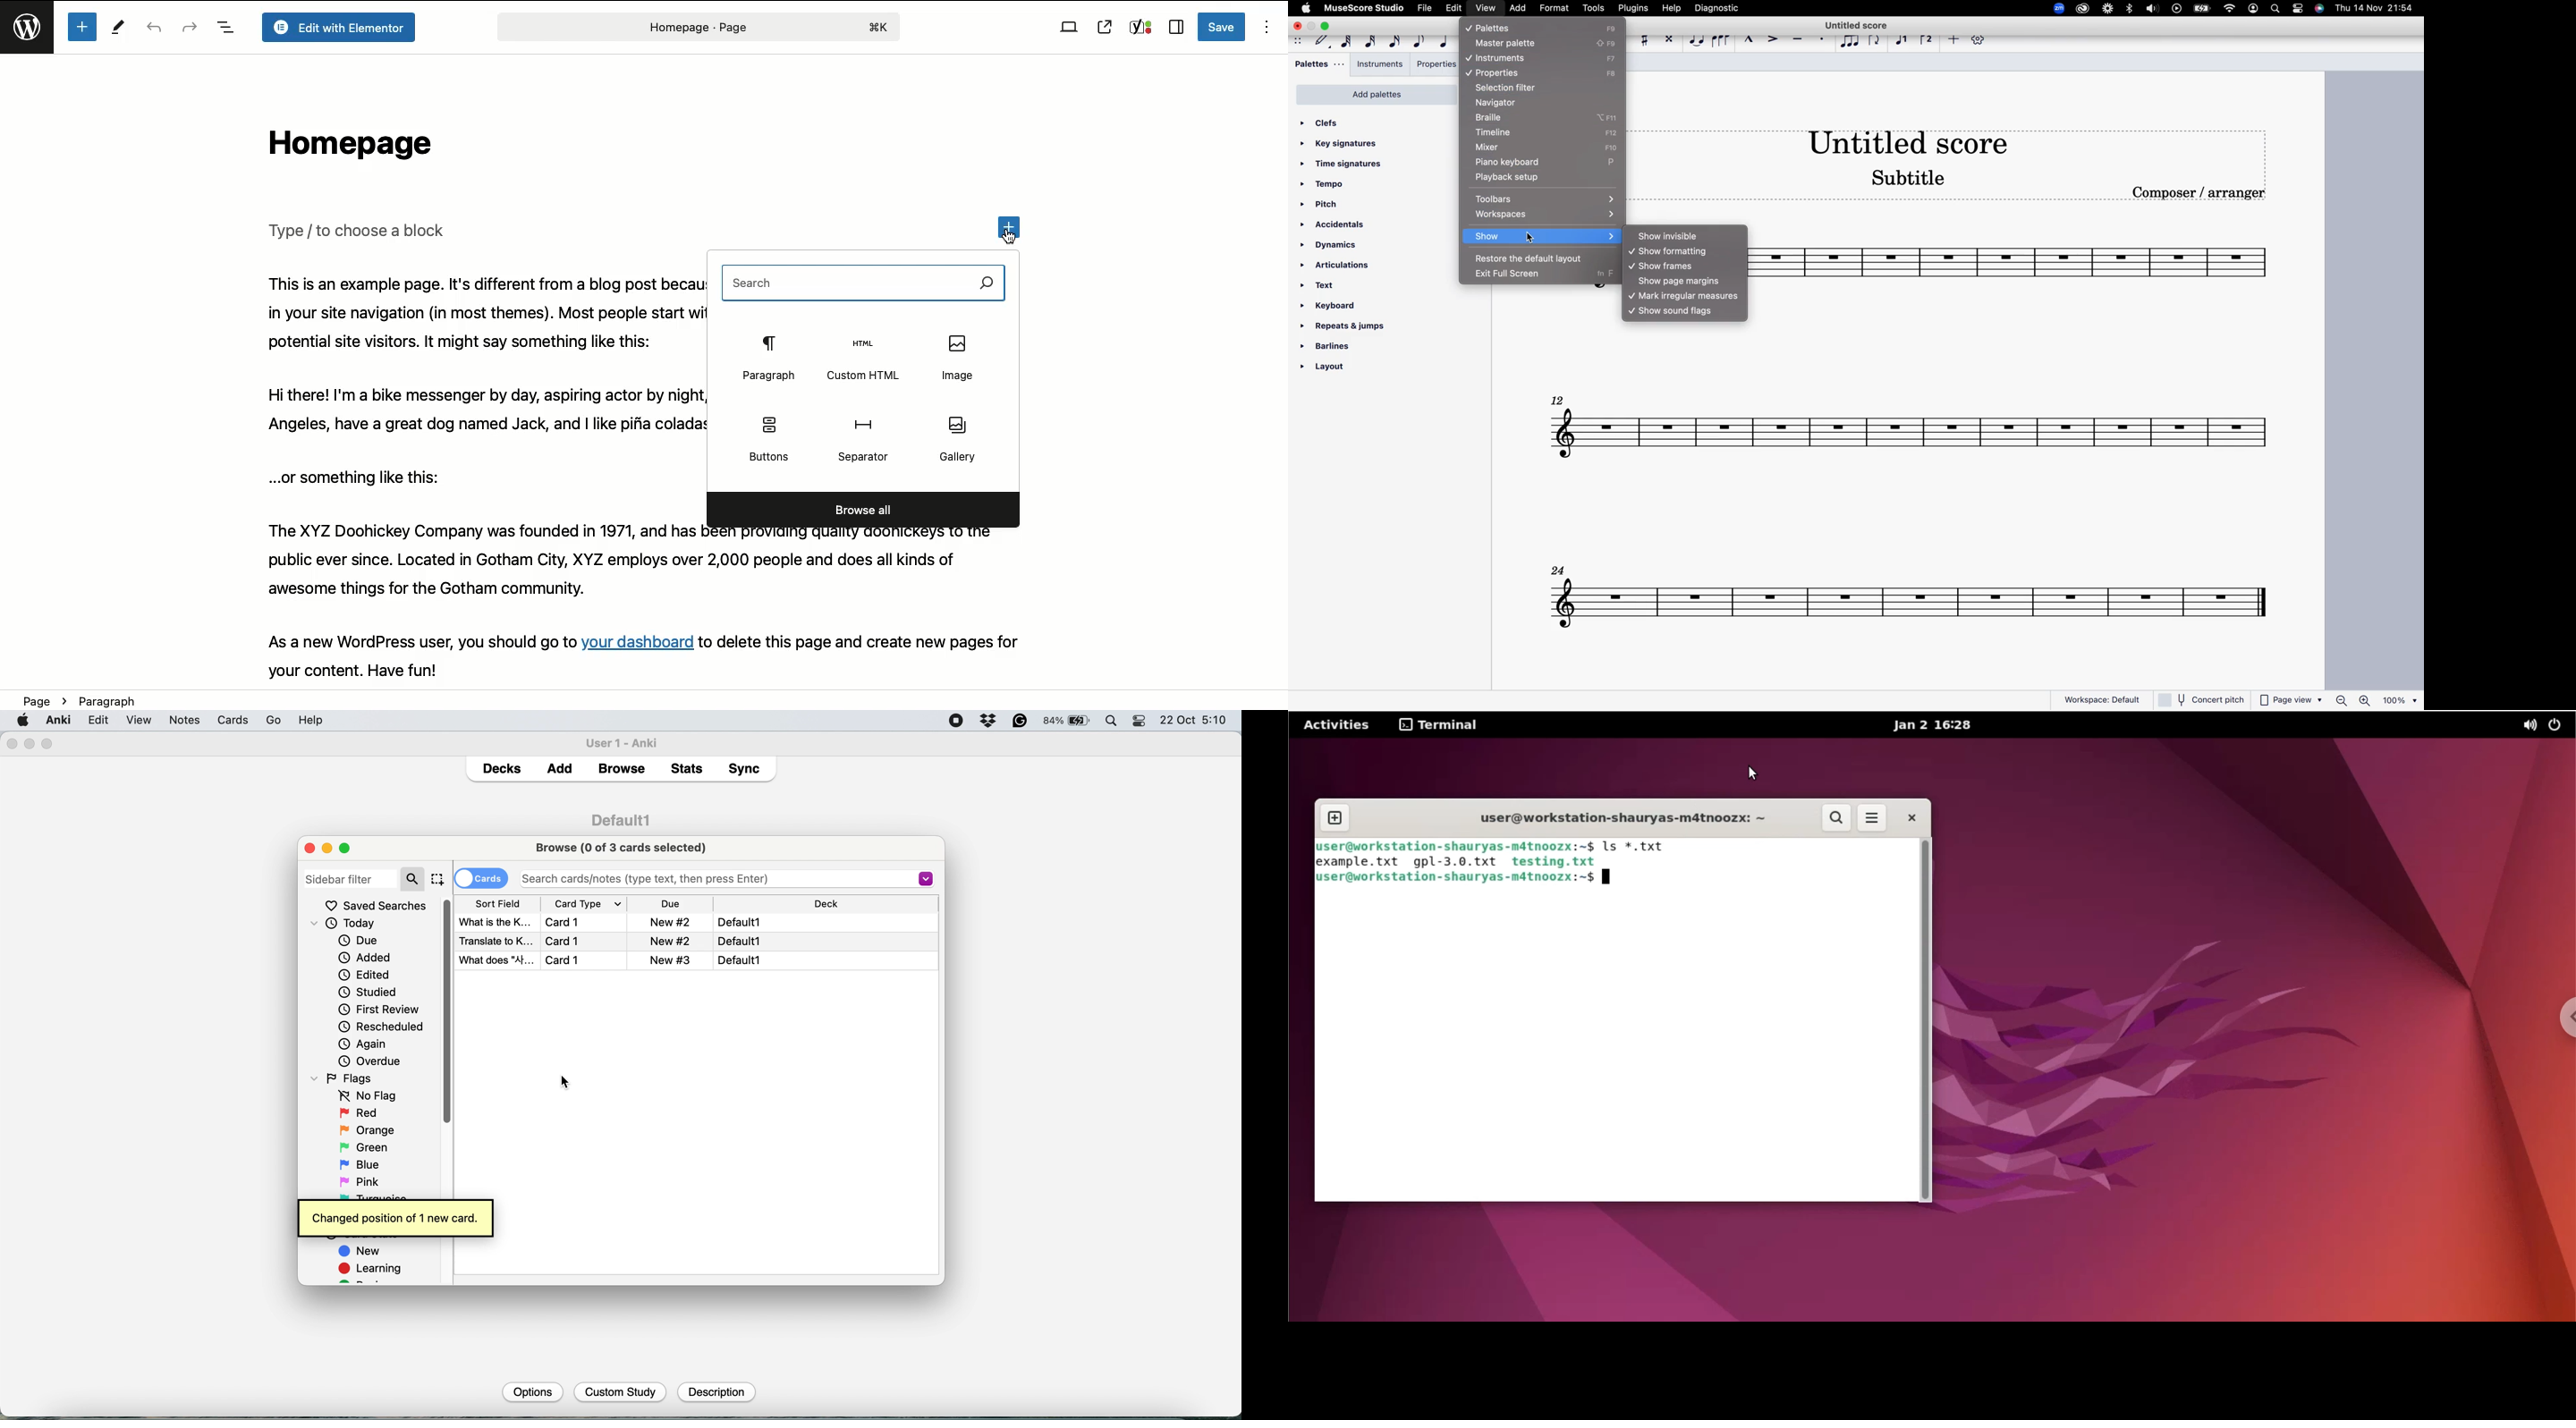 The width and height of the screenshot is (2576, 1428). I want to click on due, so click(358, 940).